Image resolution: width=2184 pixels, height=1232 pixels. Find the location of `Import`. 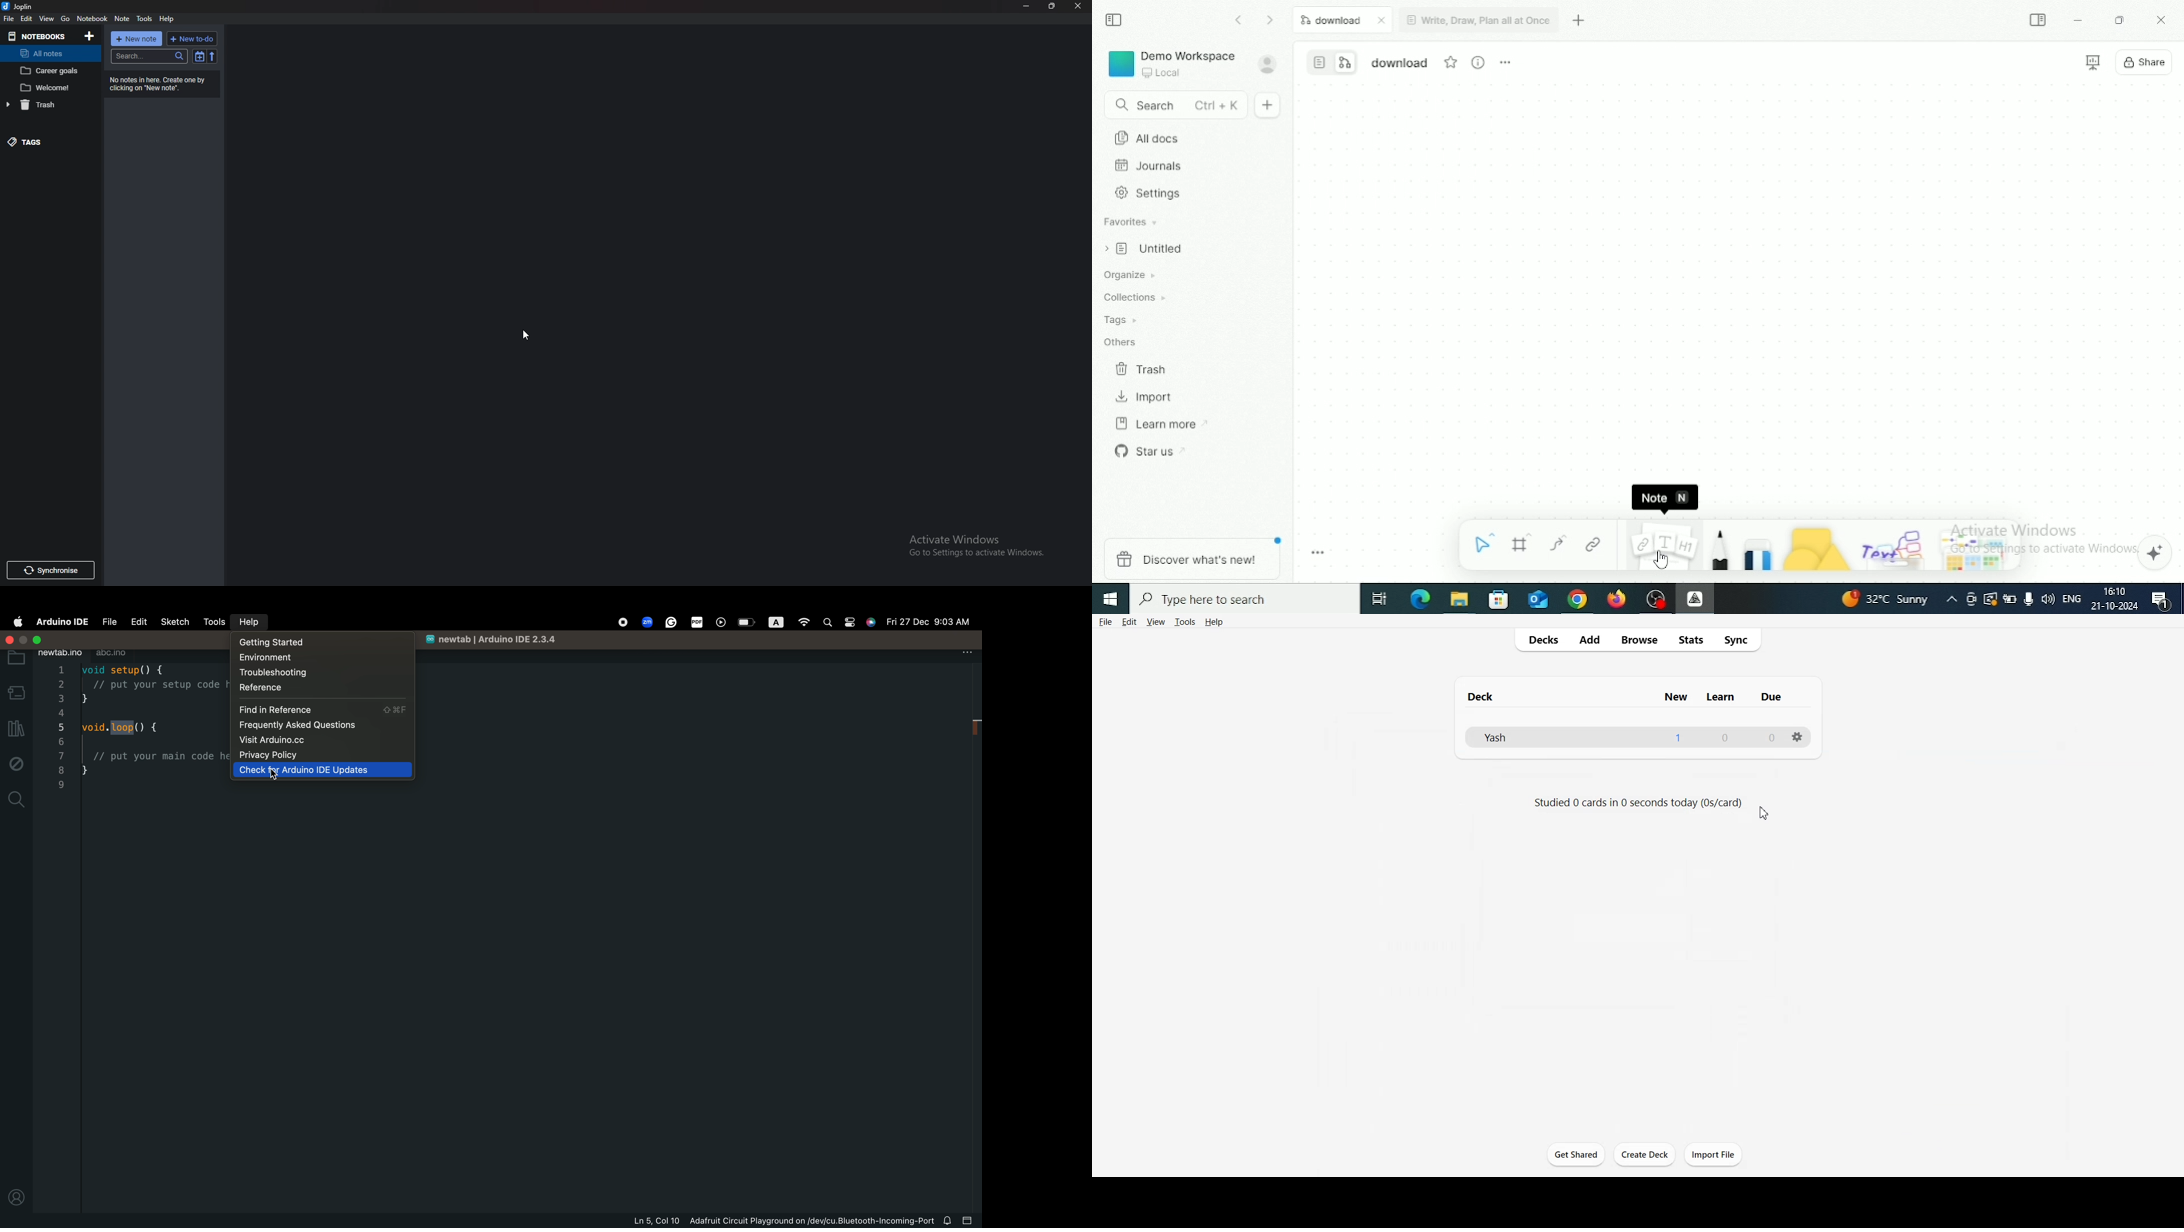

Import is located at coordinates (1145, 397).